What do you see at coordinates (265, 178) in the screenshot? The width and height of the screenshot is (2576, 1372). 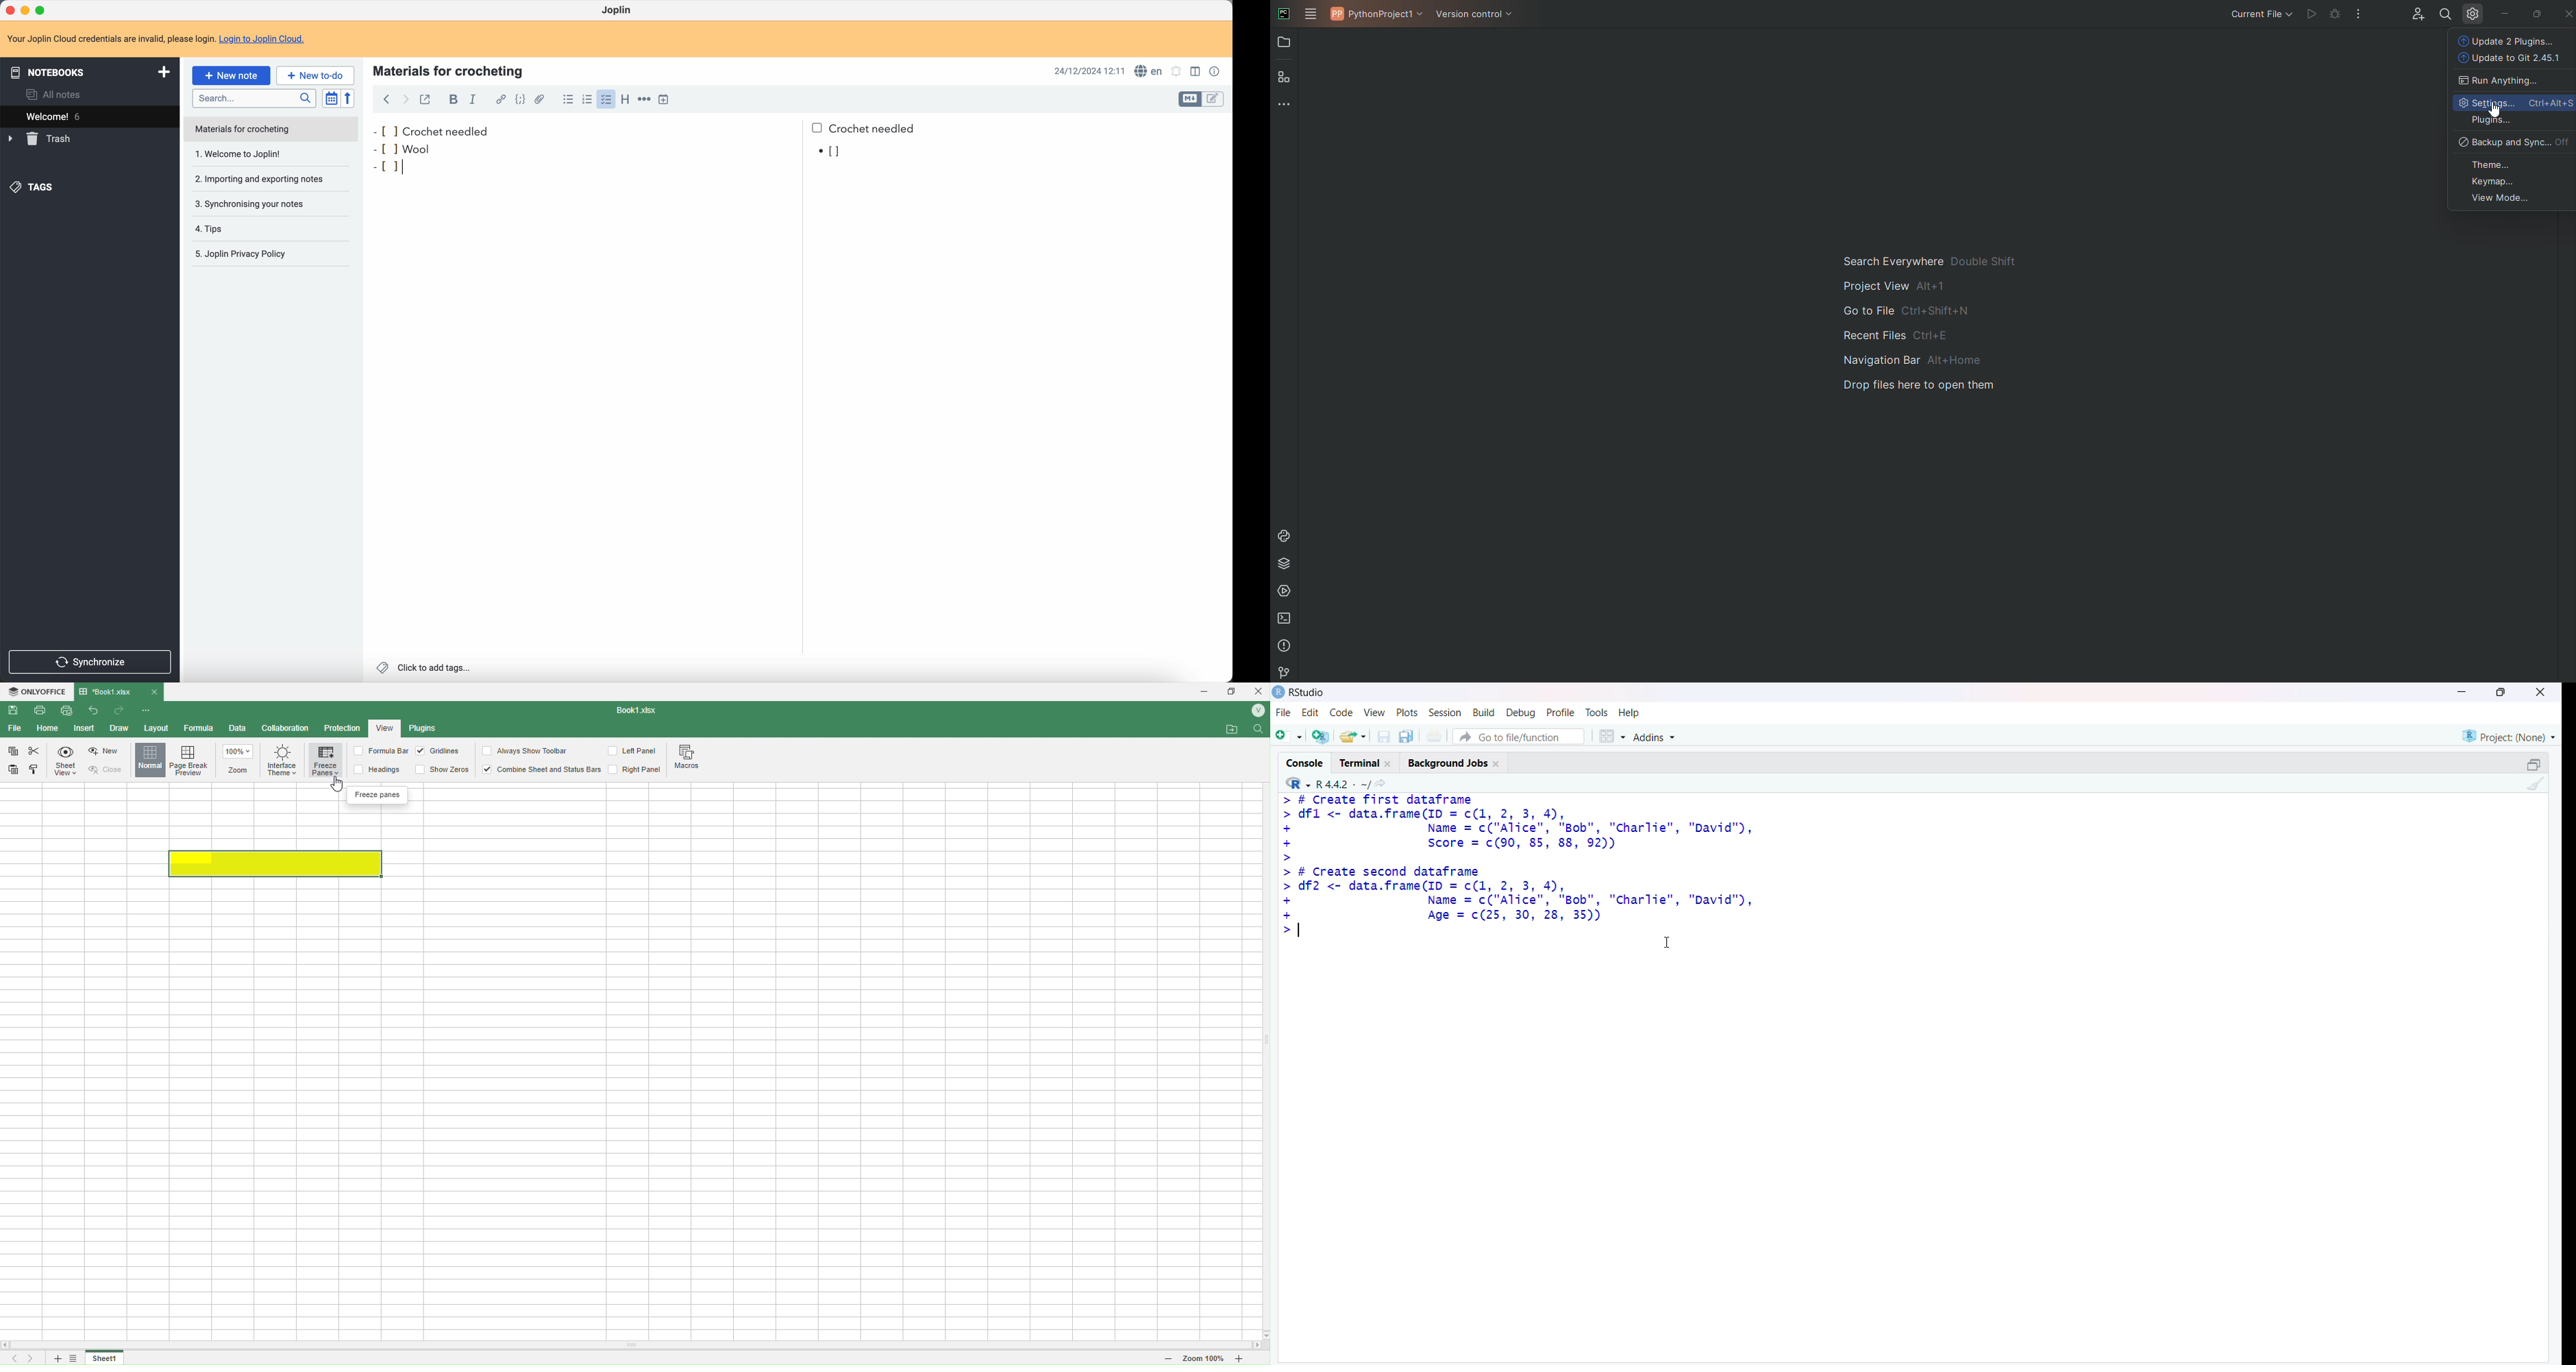 I see `importing and exporting notes` at bounding box center [265, 178].